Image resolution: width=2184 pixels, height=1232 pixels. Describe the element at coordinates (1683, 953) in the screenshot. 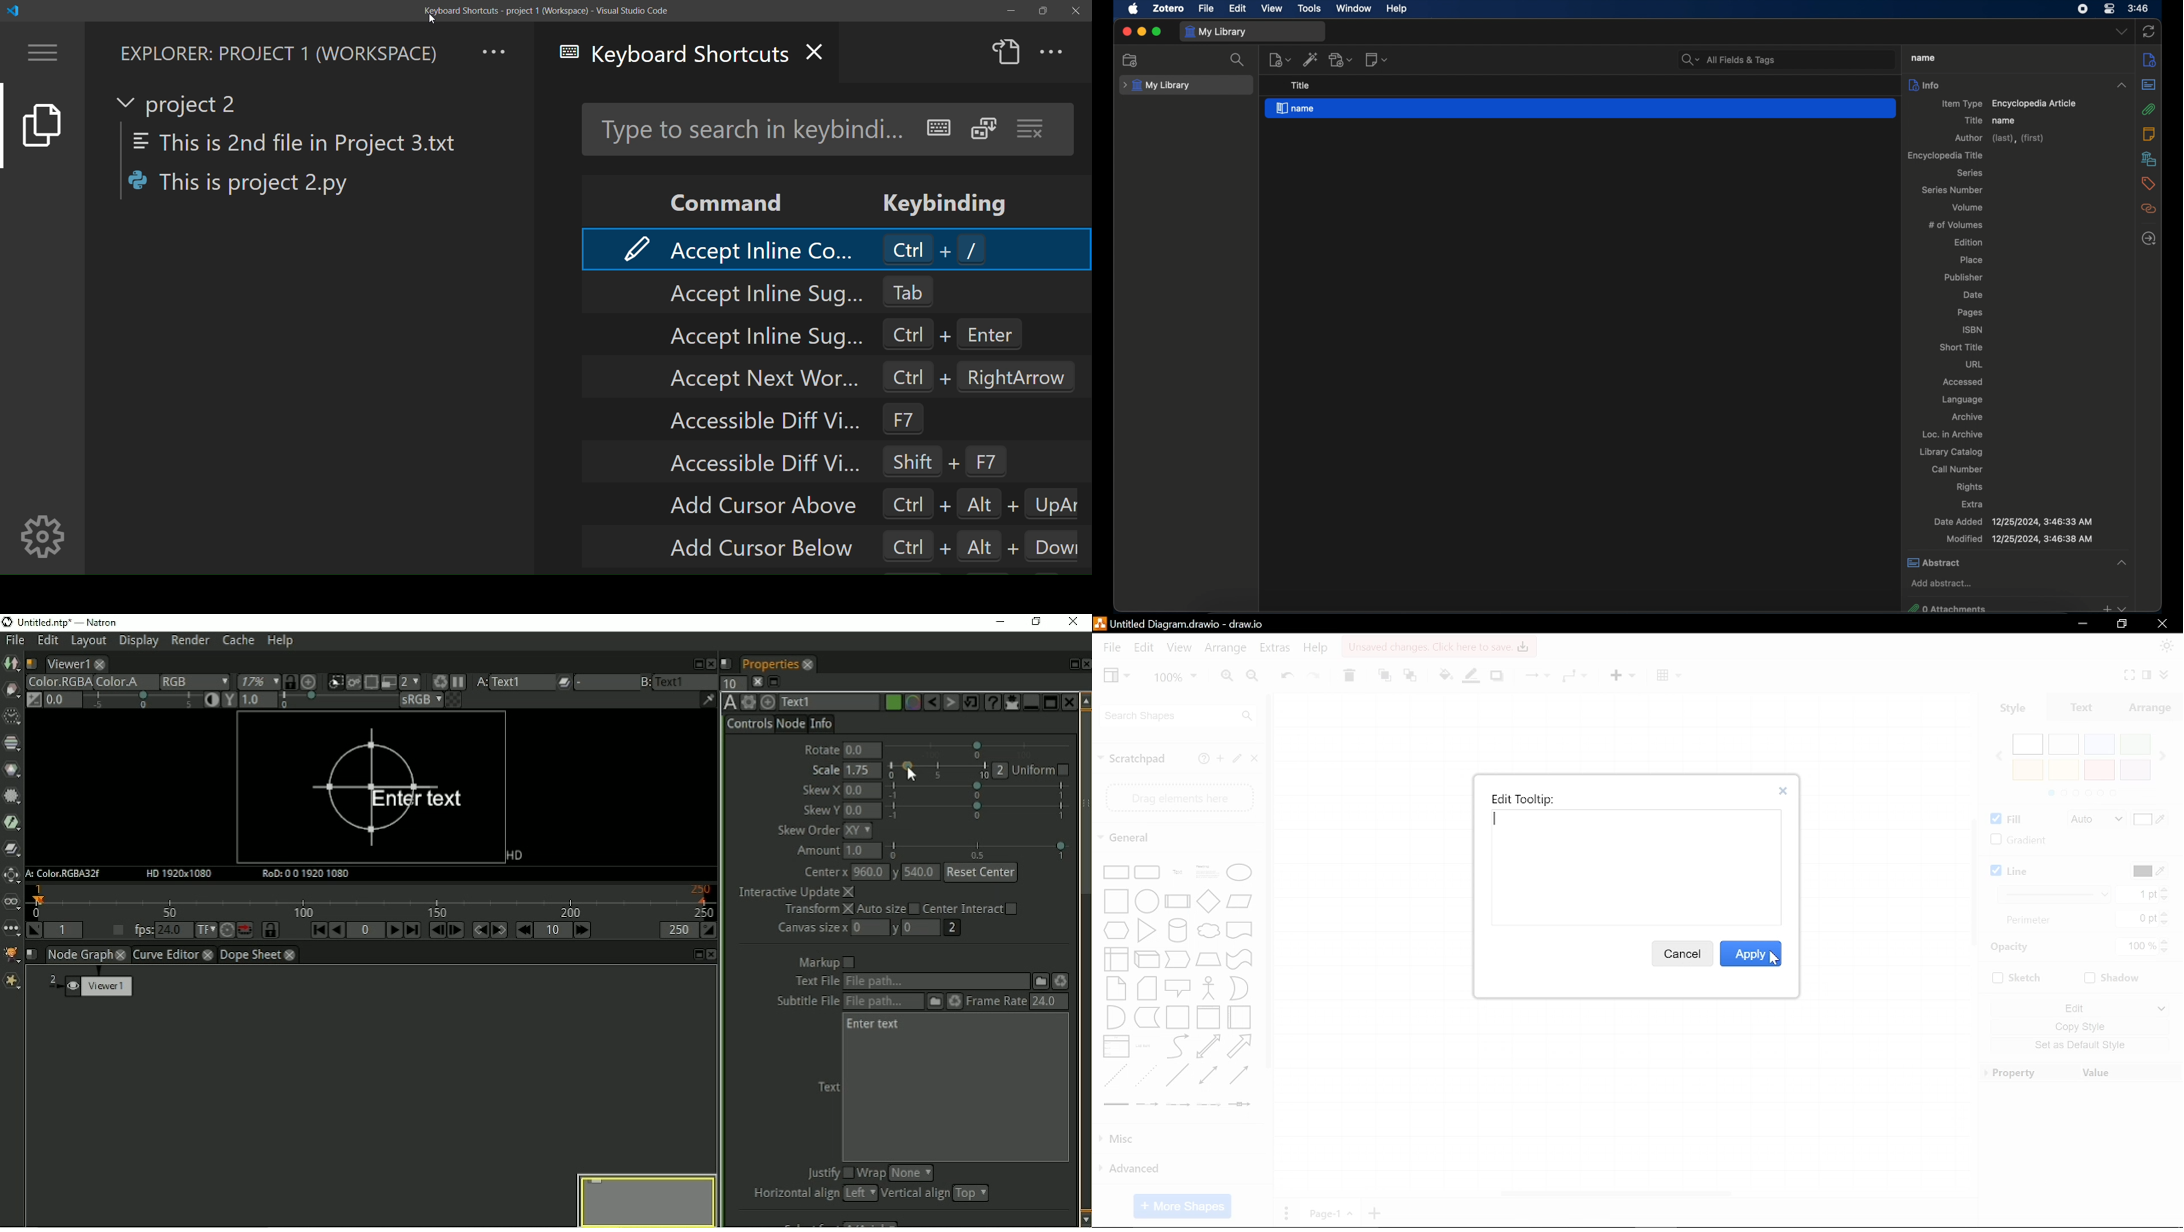

I see `Cancel` at that location.